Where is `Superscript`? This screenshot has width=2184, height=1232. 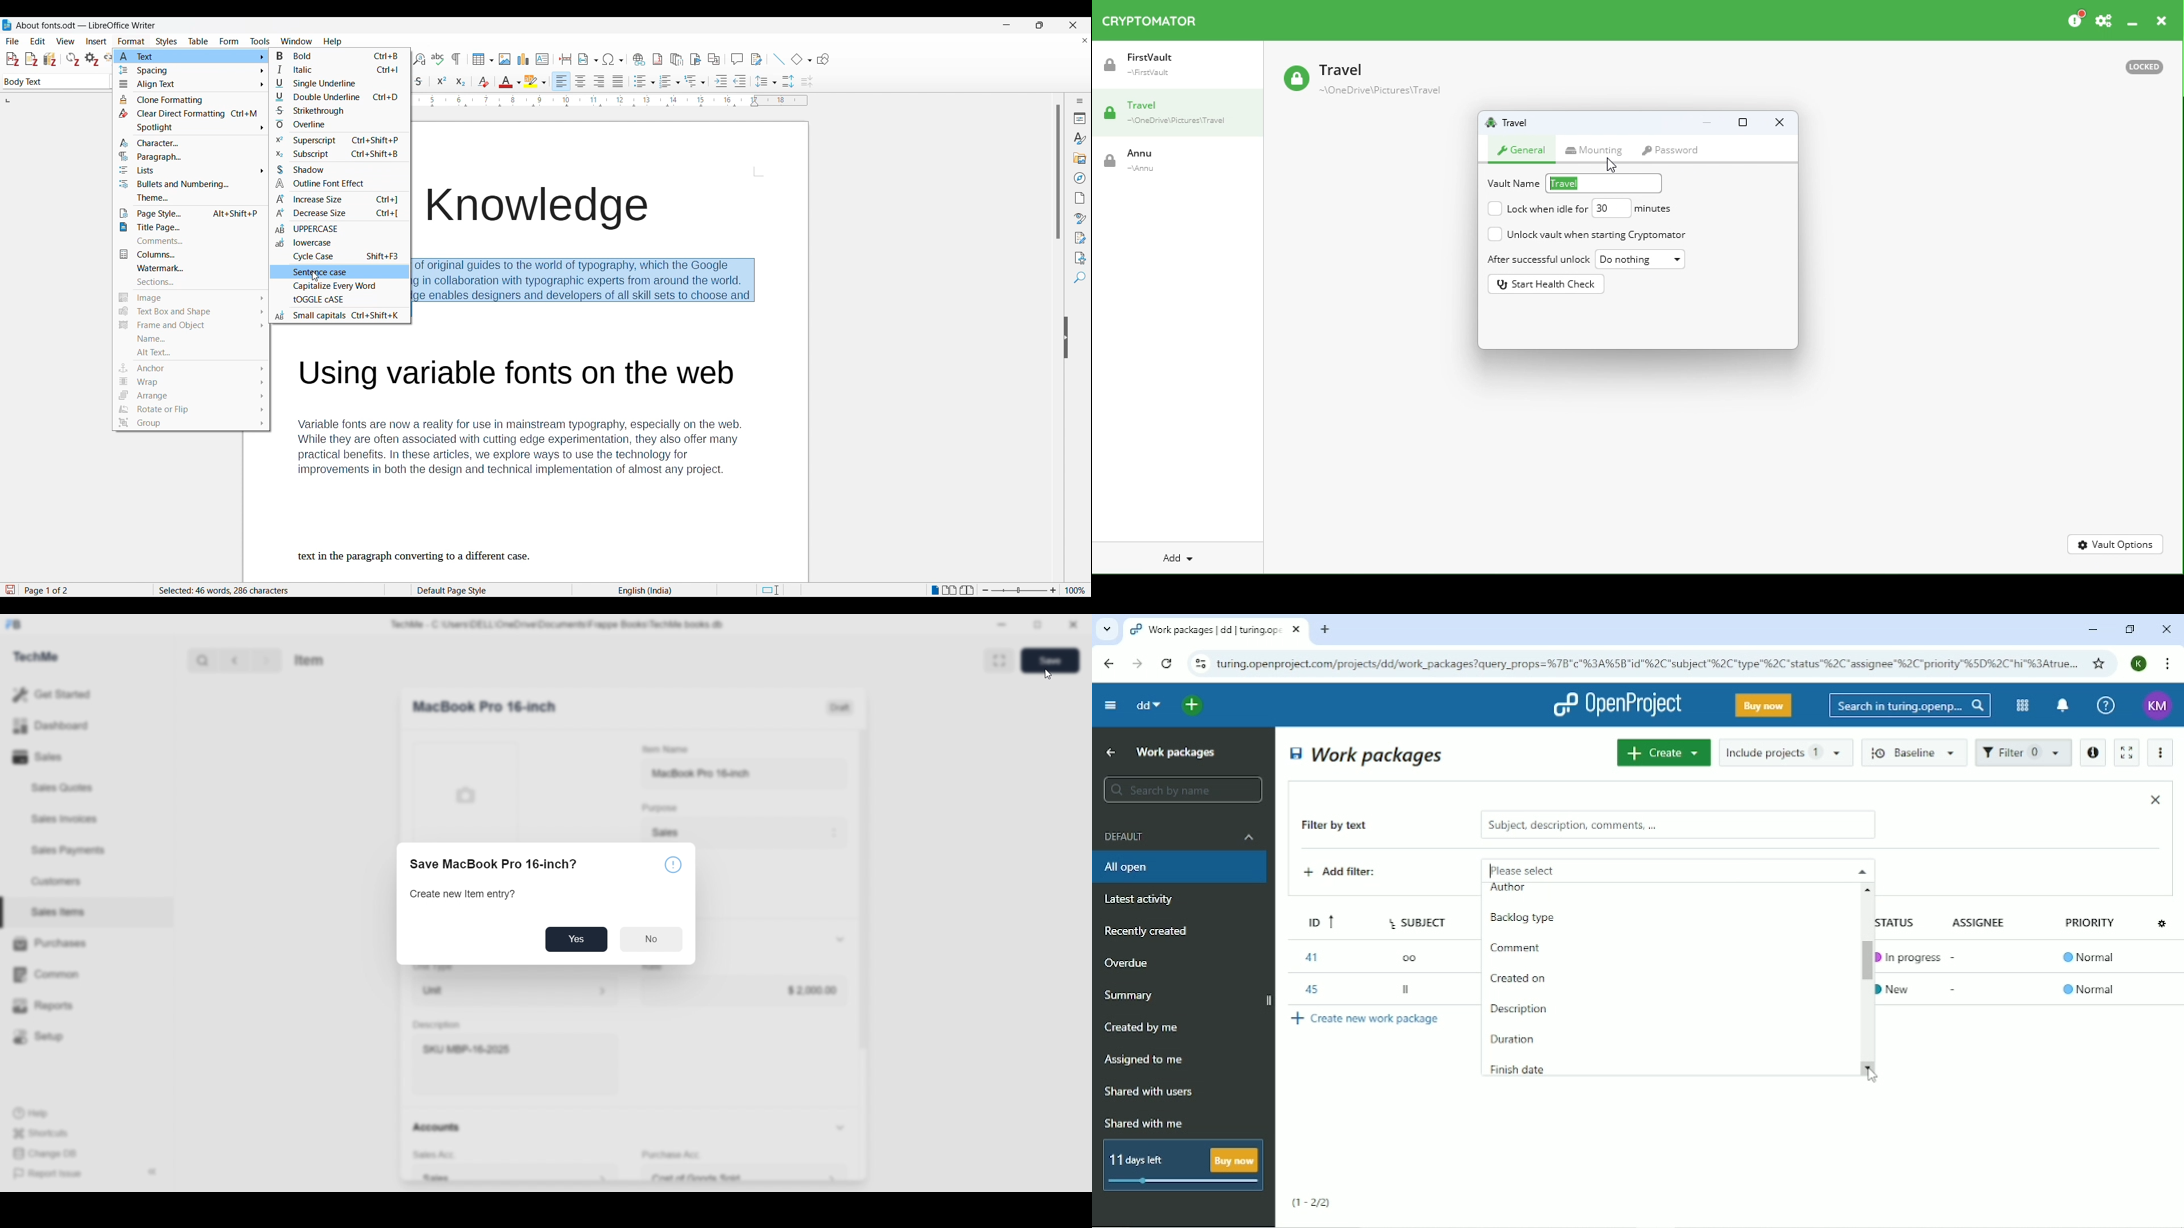 Superscript is located at coordinates (334, 141).